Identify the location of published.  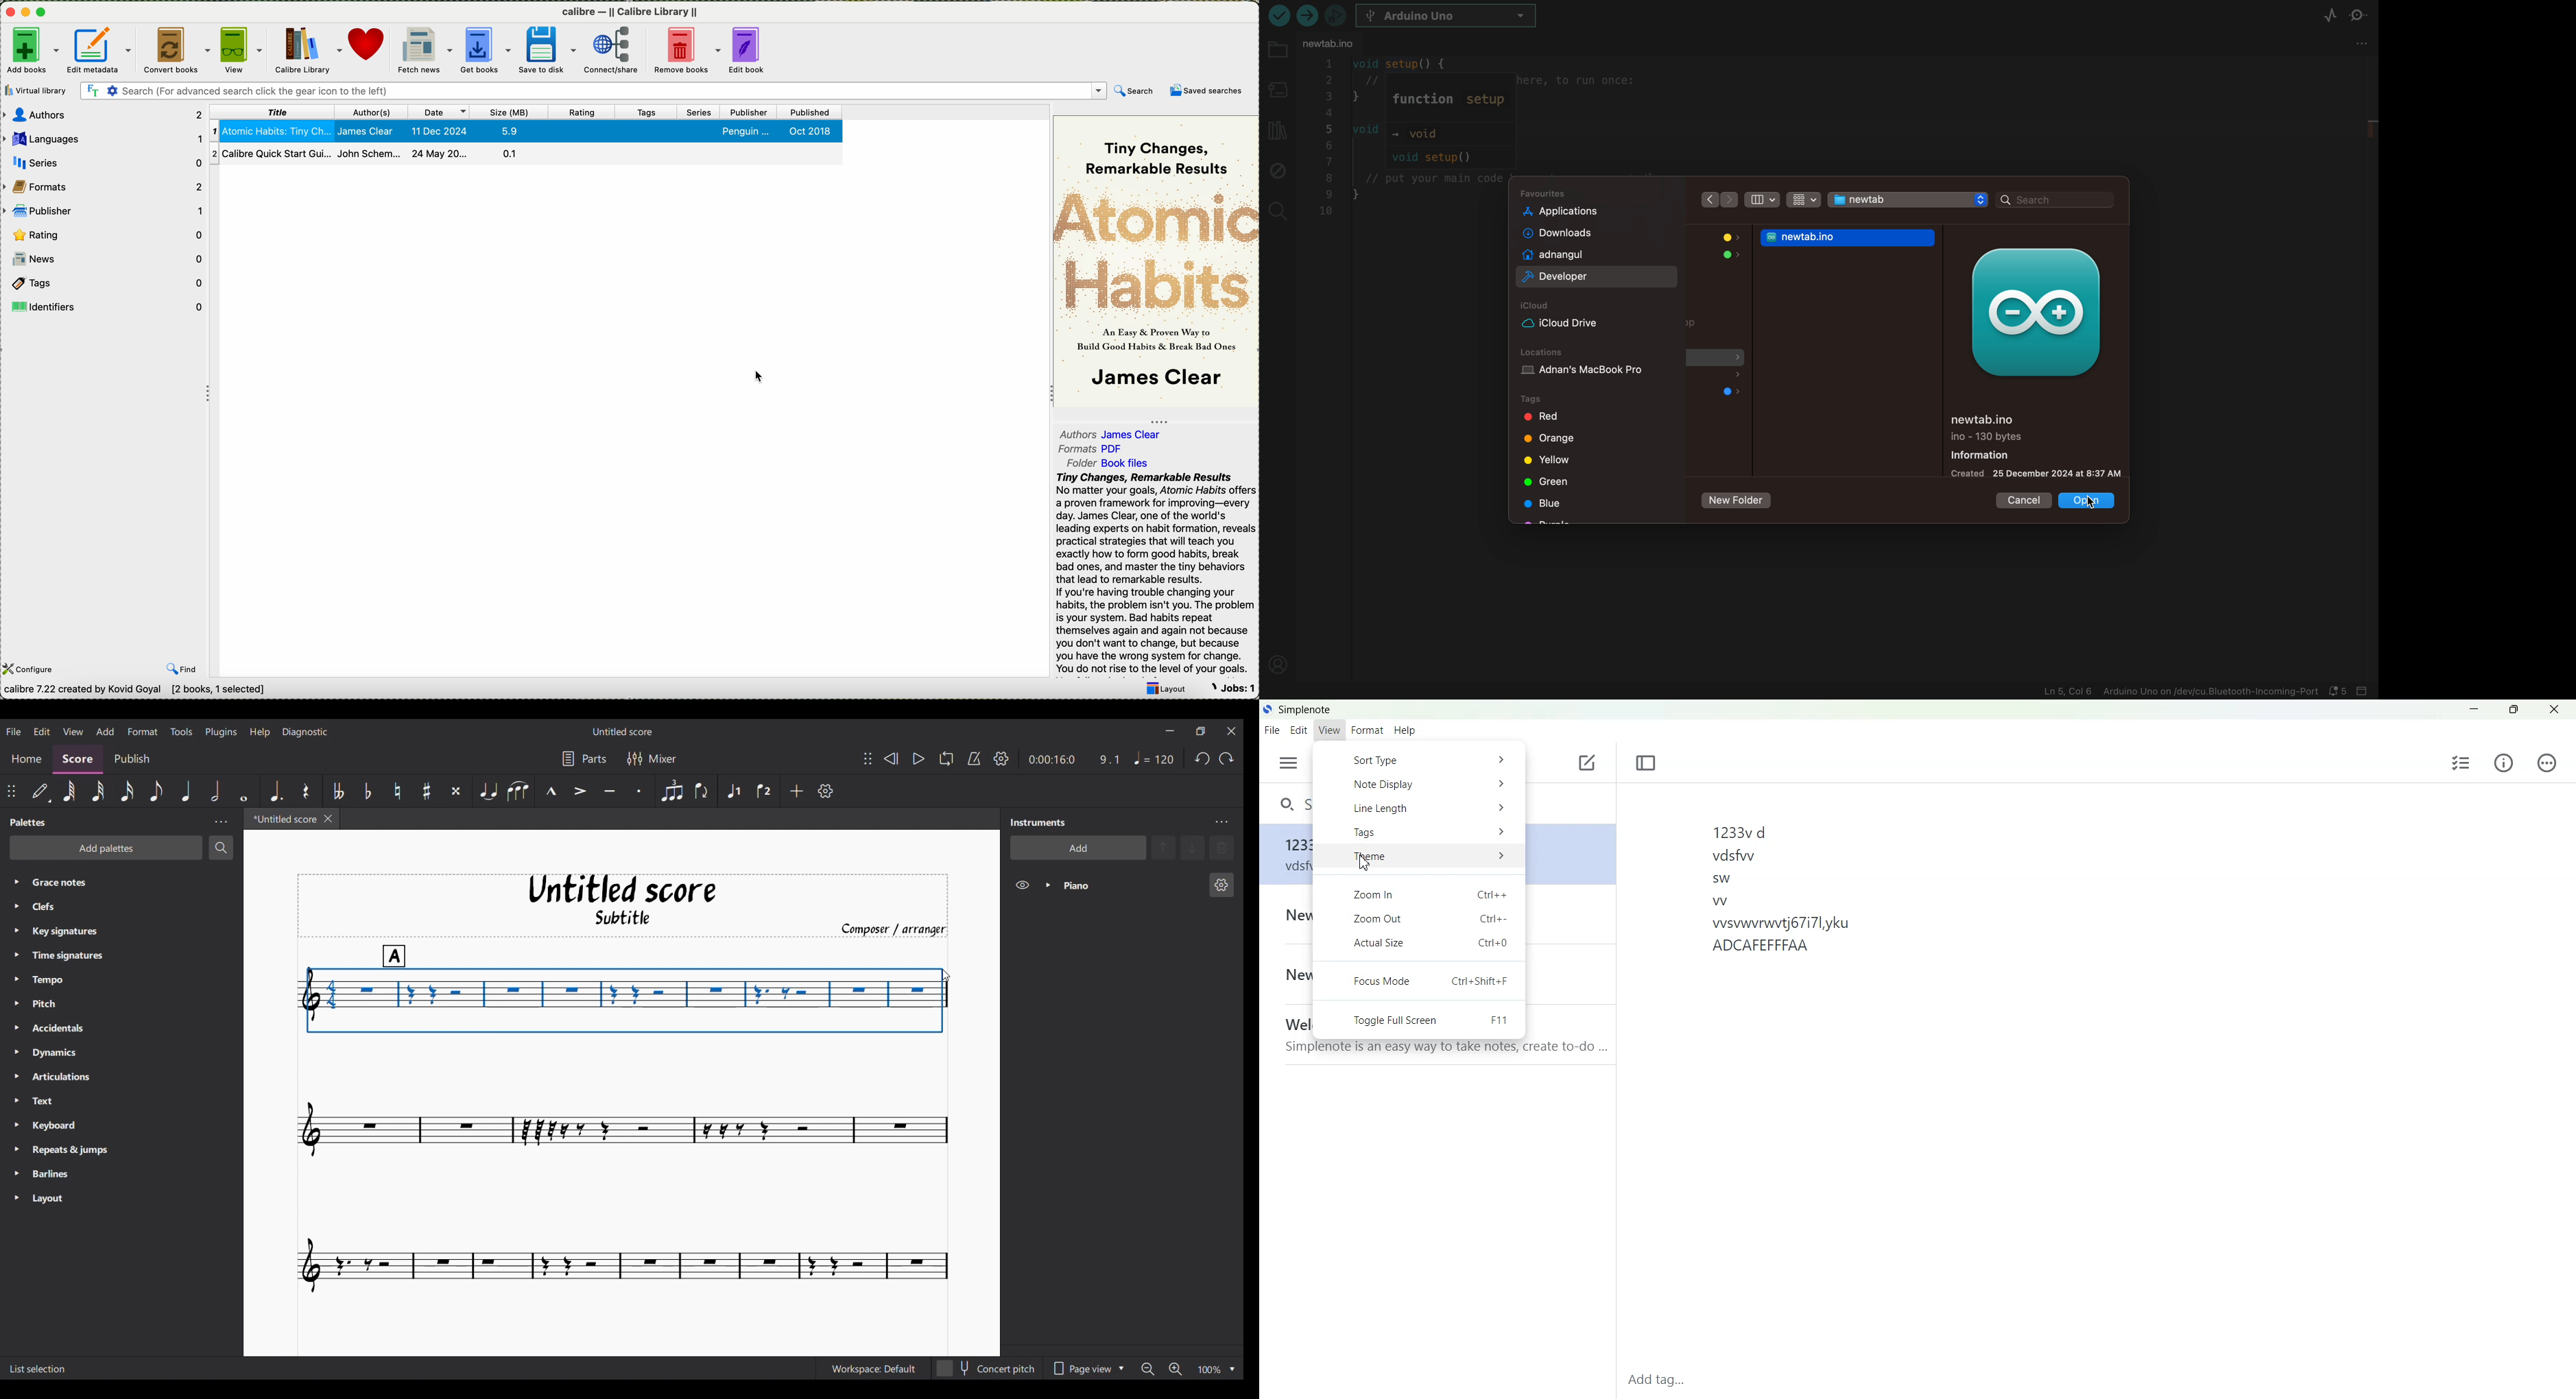
(811, 112).